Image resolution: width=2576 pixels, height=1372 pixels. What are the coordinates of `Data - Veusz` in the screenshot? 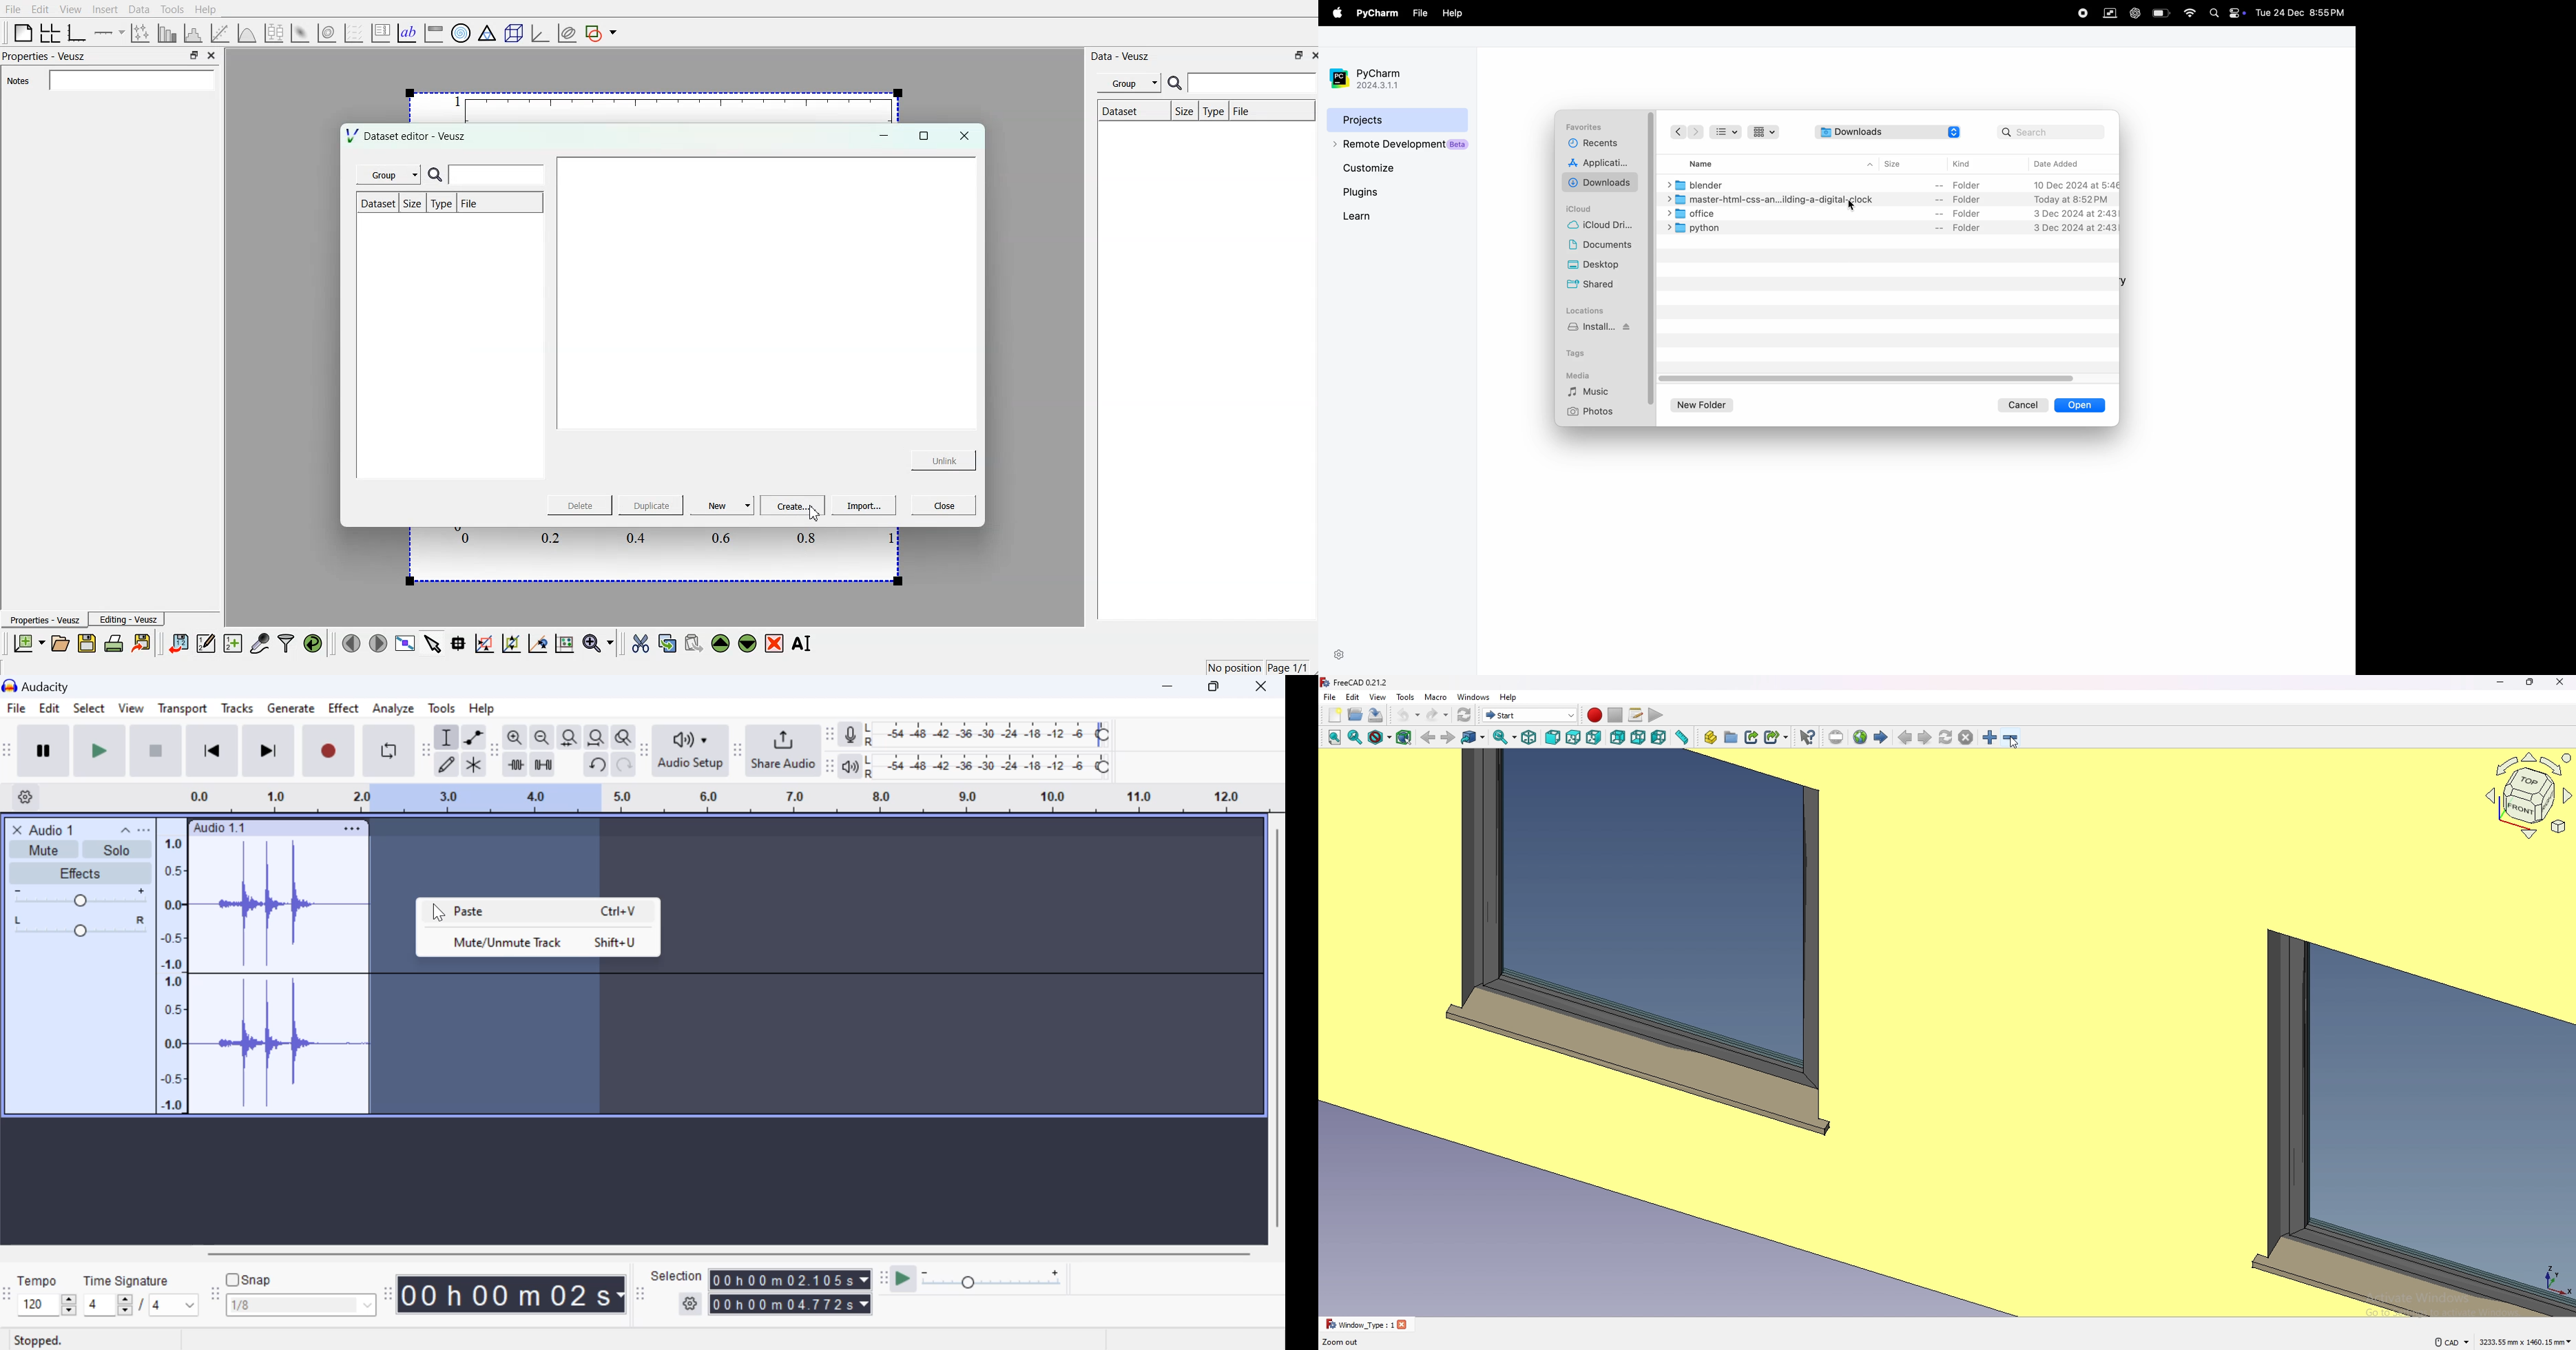 It's located at (1121, 56).